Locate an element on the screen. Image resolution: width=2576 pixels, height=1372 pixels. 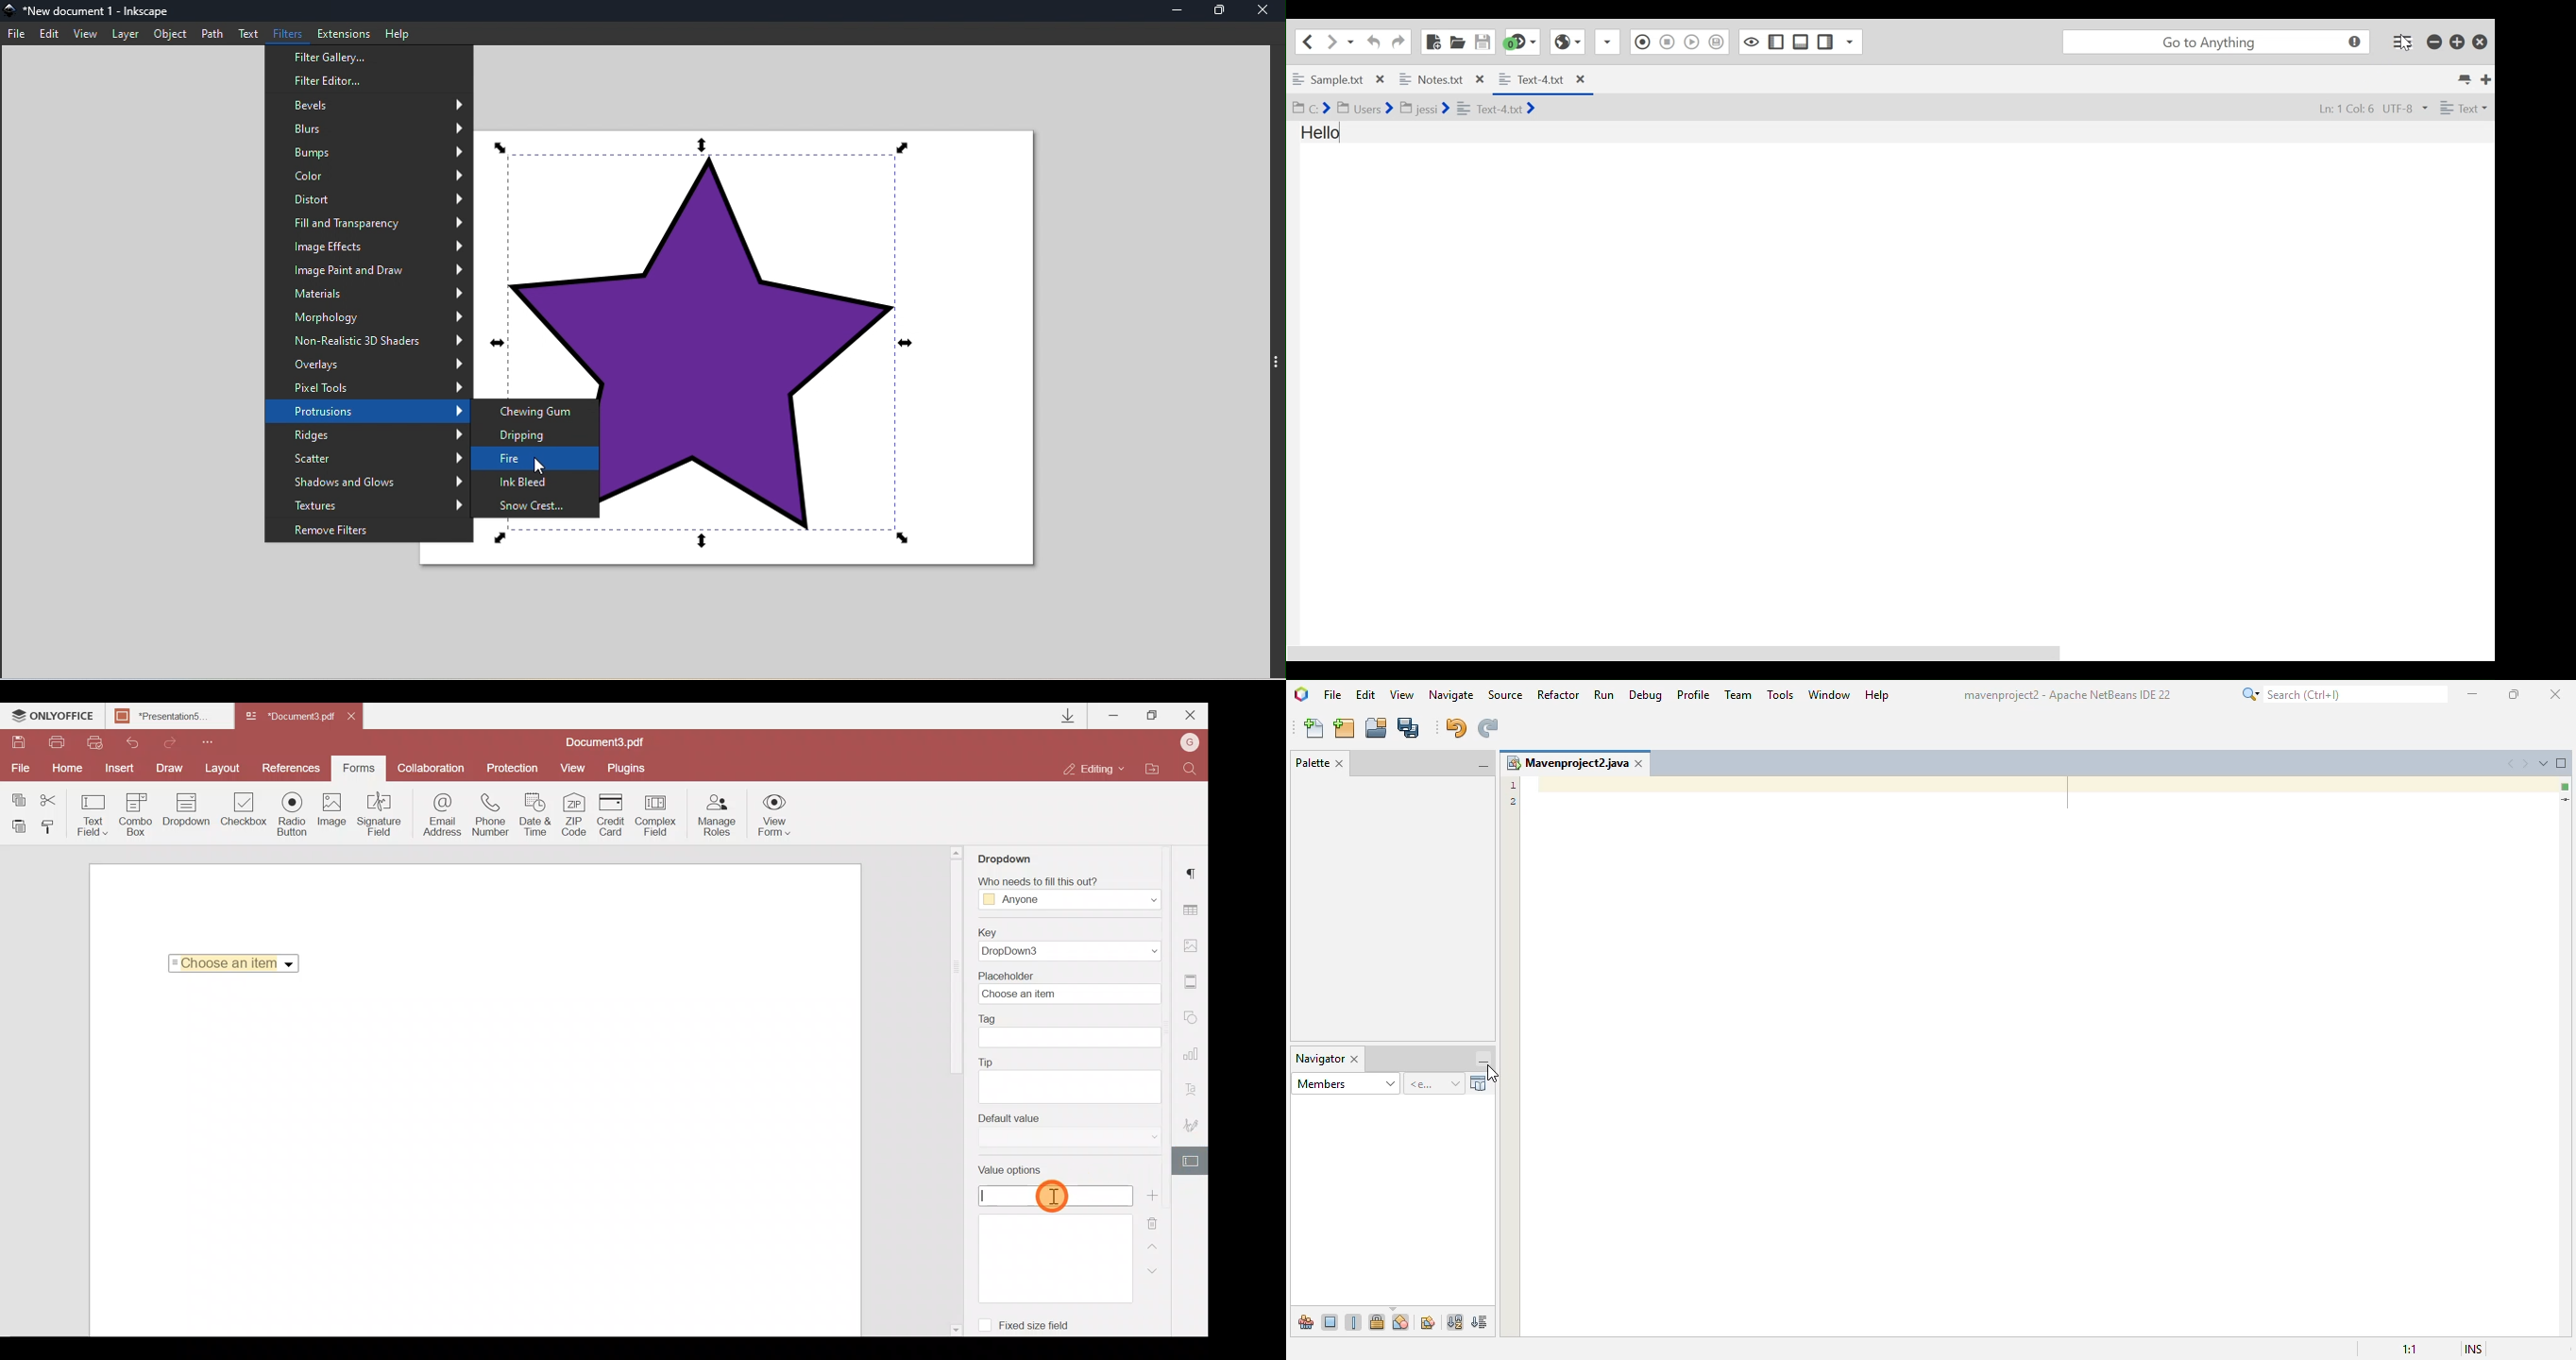
edit is located at coordinates (1365, 694).